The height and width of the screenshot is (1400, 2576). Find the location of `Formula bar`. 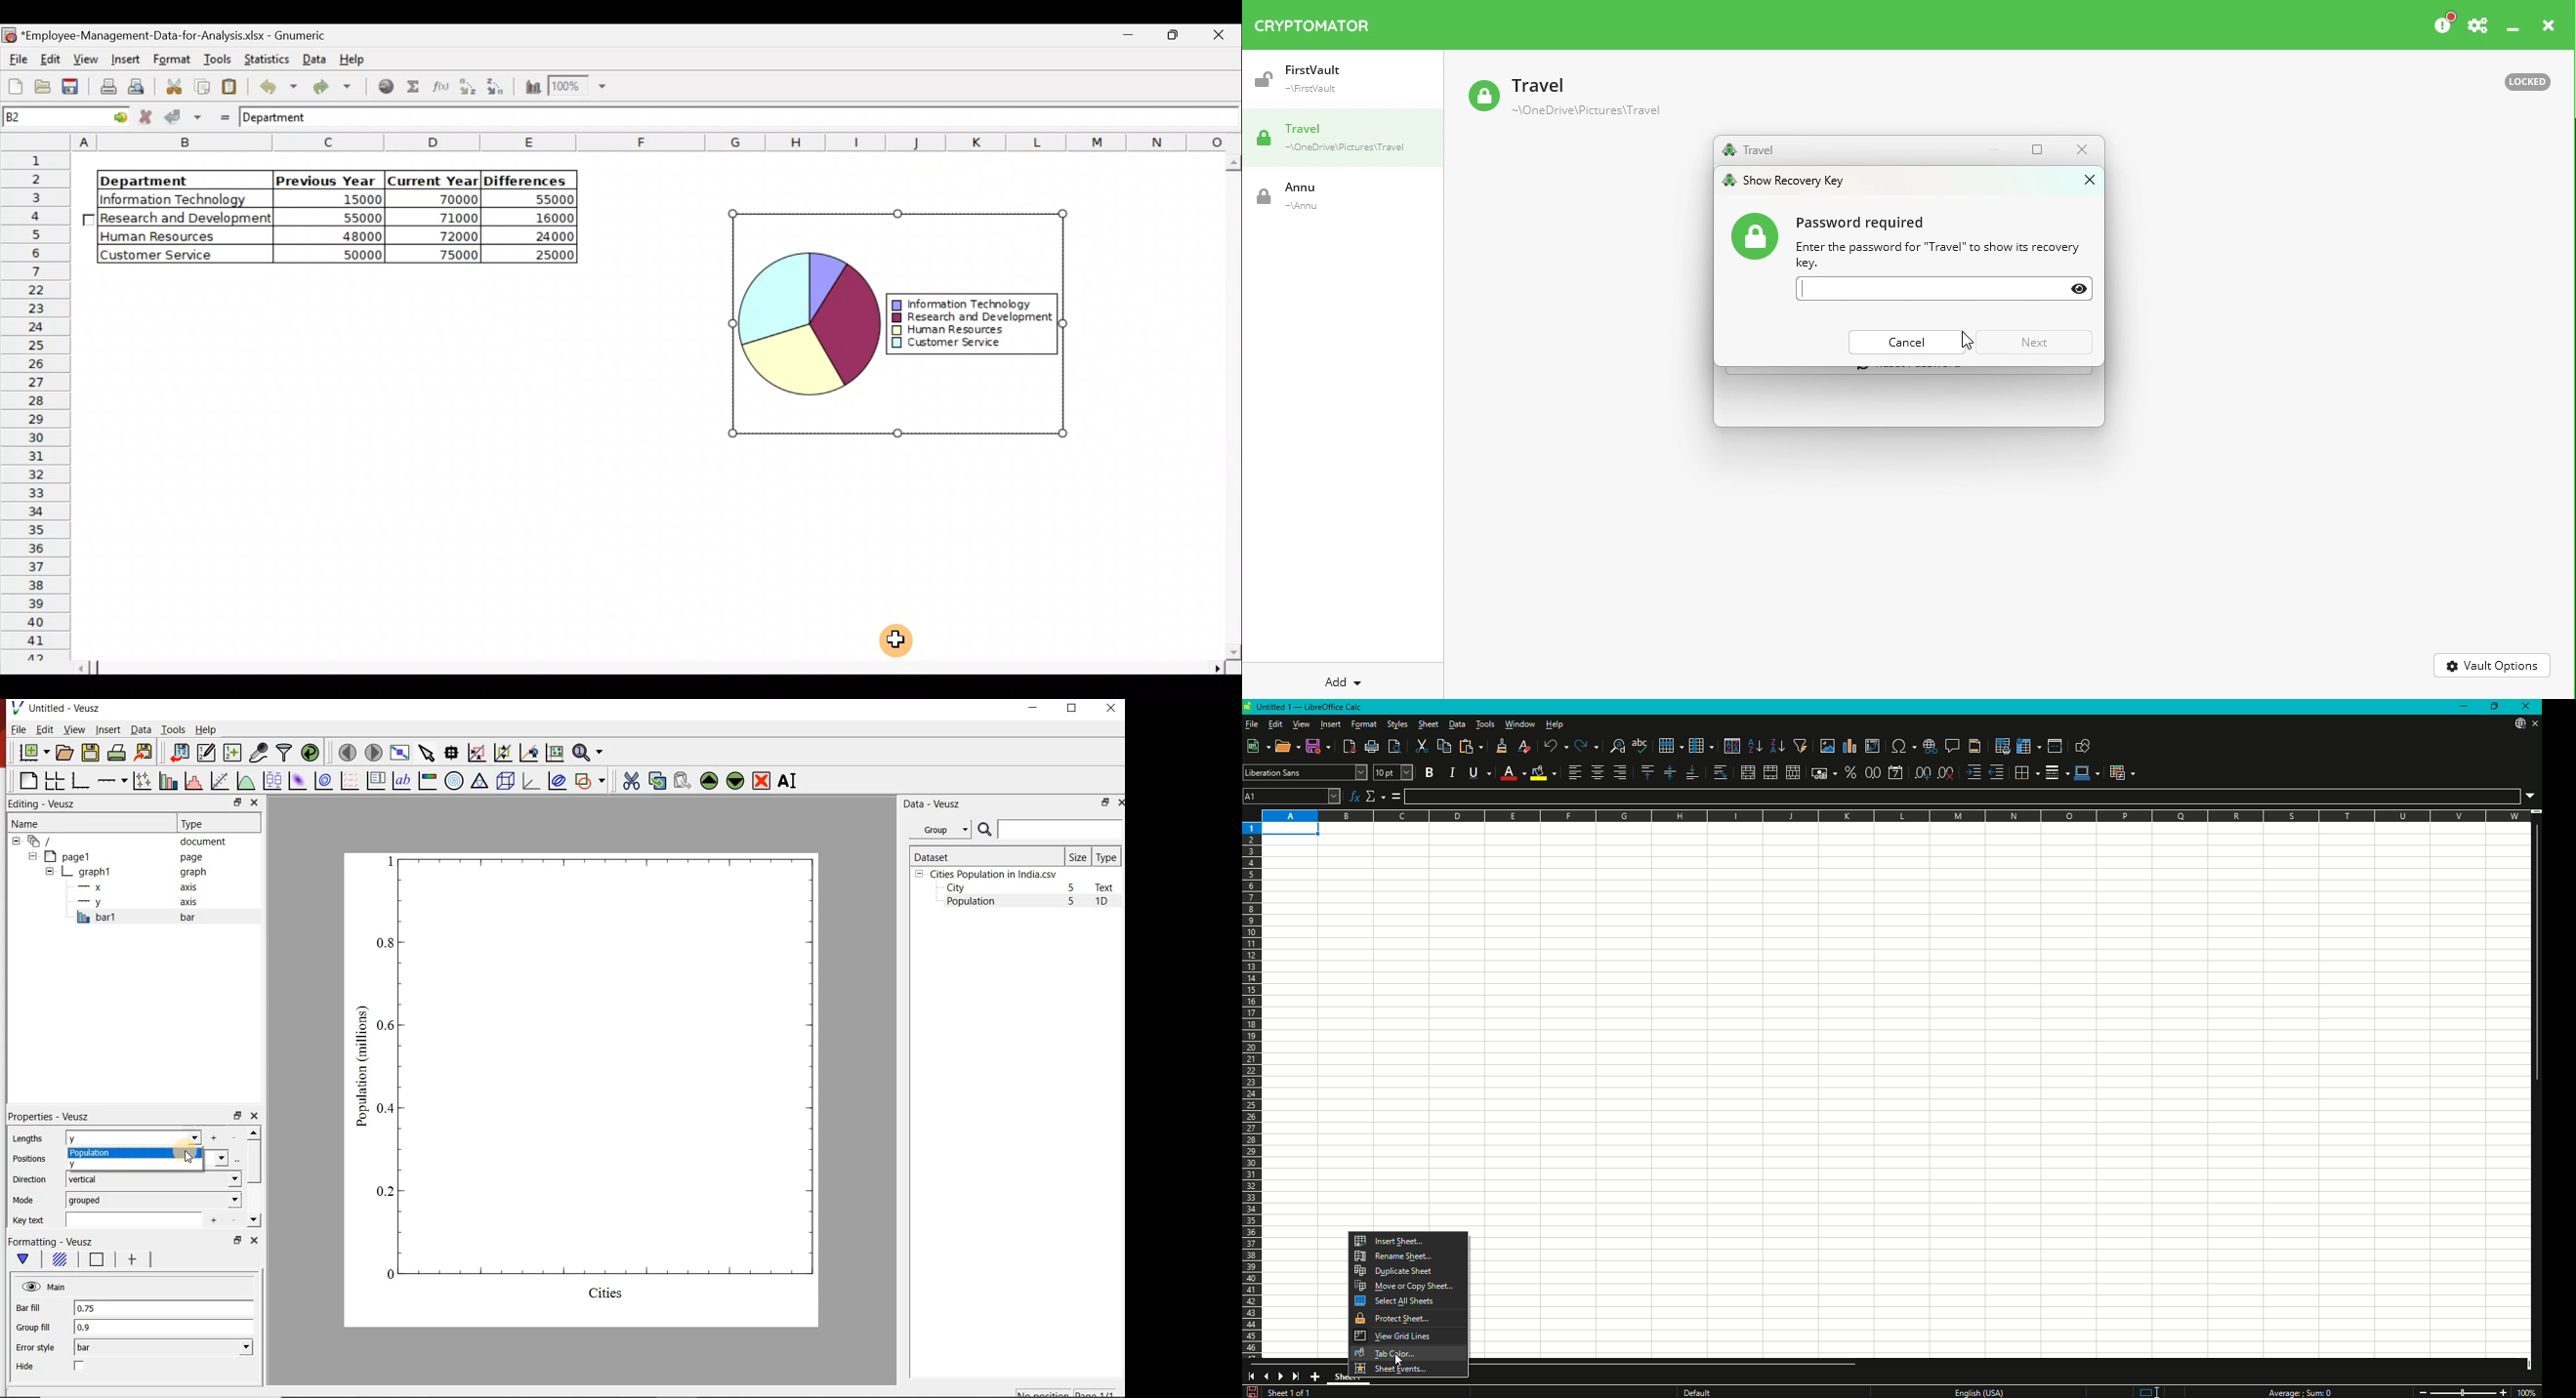

Formula bar is located at coordinates (790, 120).